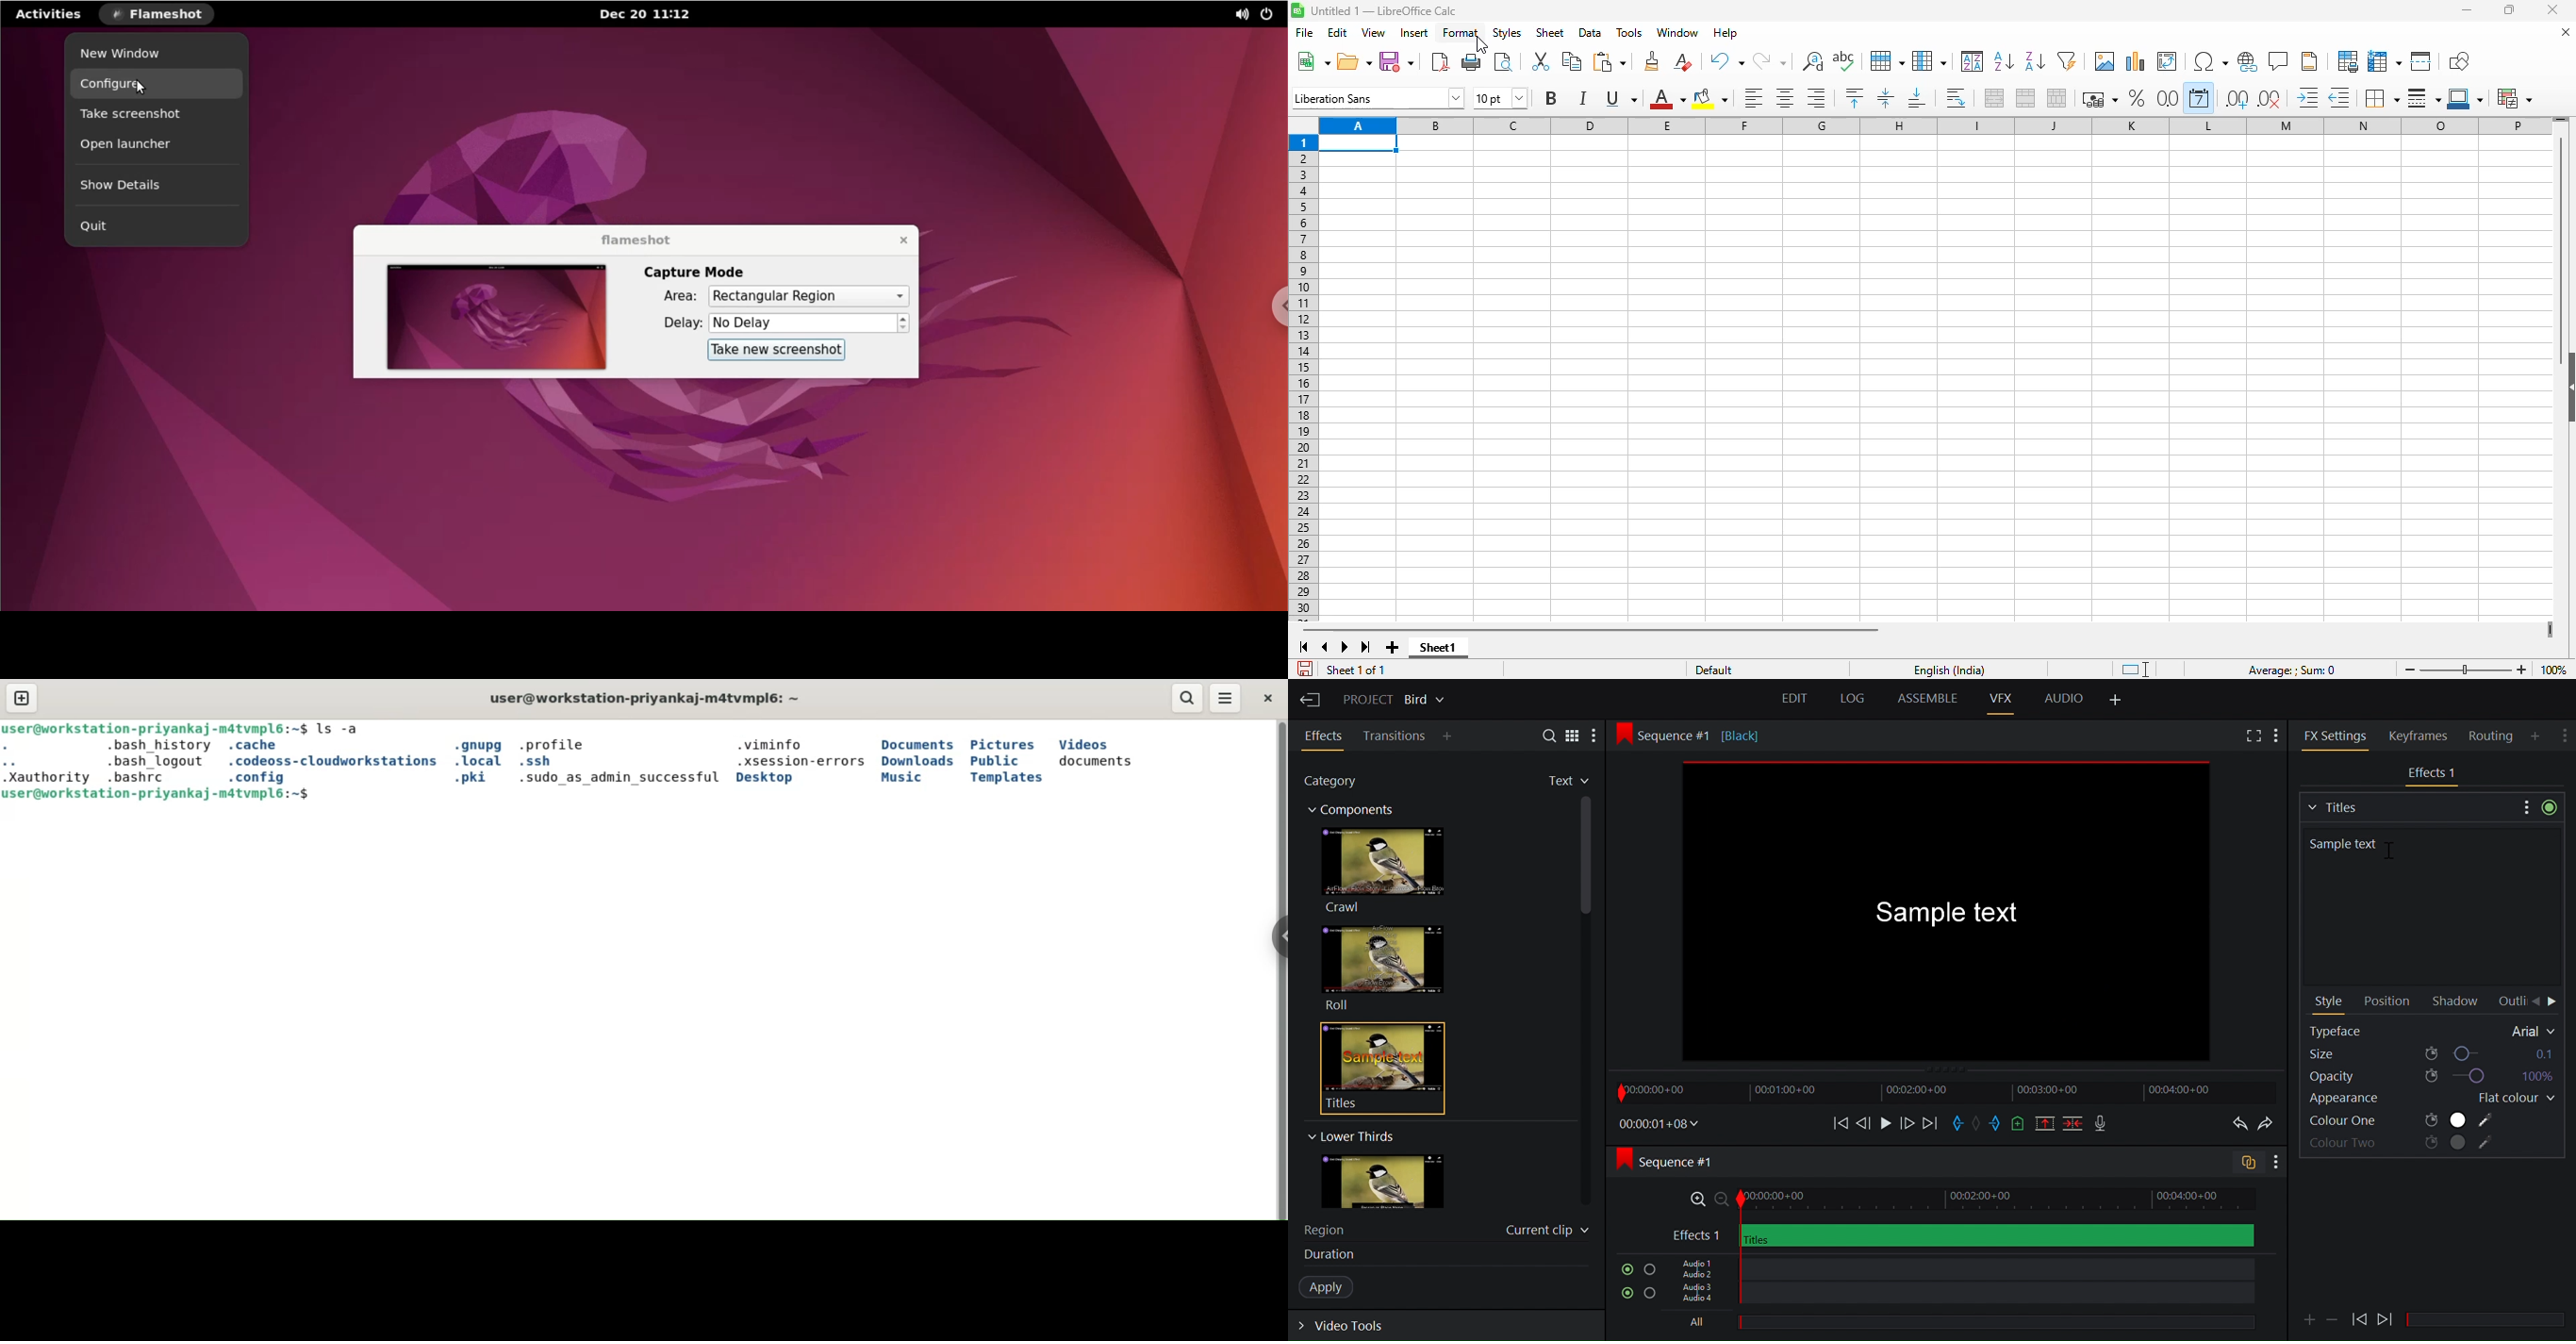 The height and width of the screenshot is (1344, 2576). Describe the element at coordinates (1813, 61) in the screenshot. I see `find and replace ` at that location.